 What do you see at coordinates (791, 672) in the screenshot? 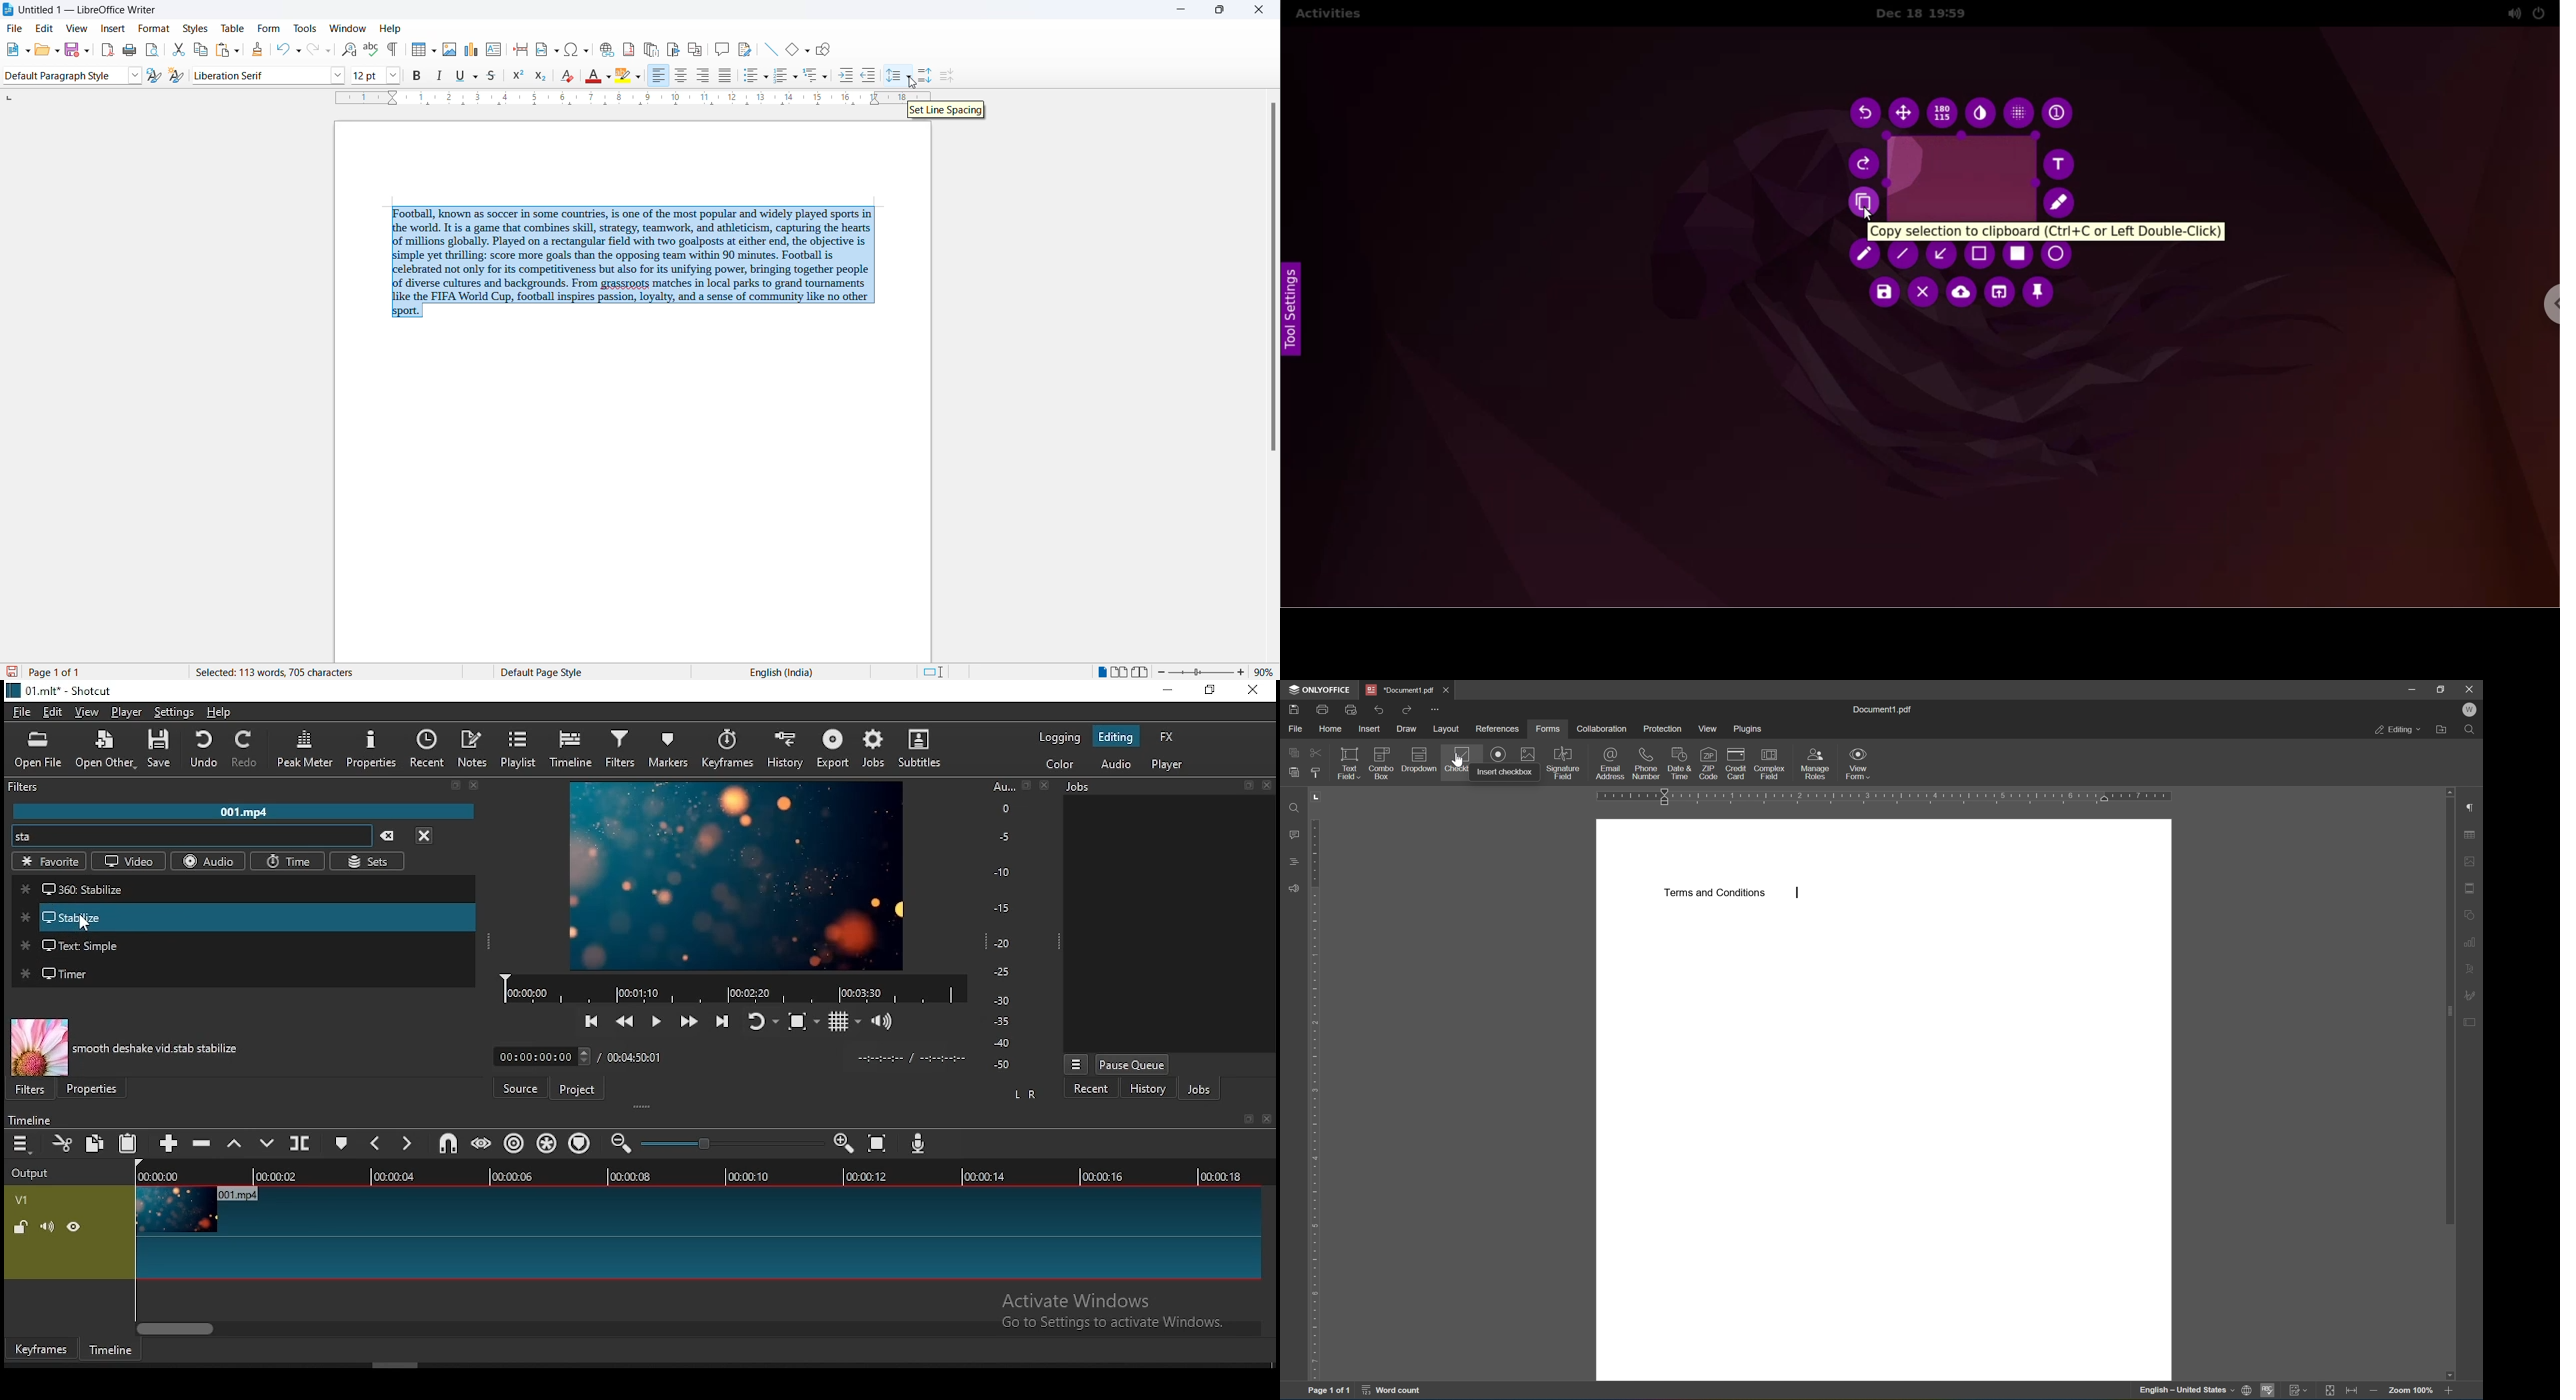
I see `text language` at bounding box center [791, 672].